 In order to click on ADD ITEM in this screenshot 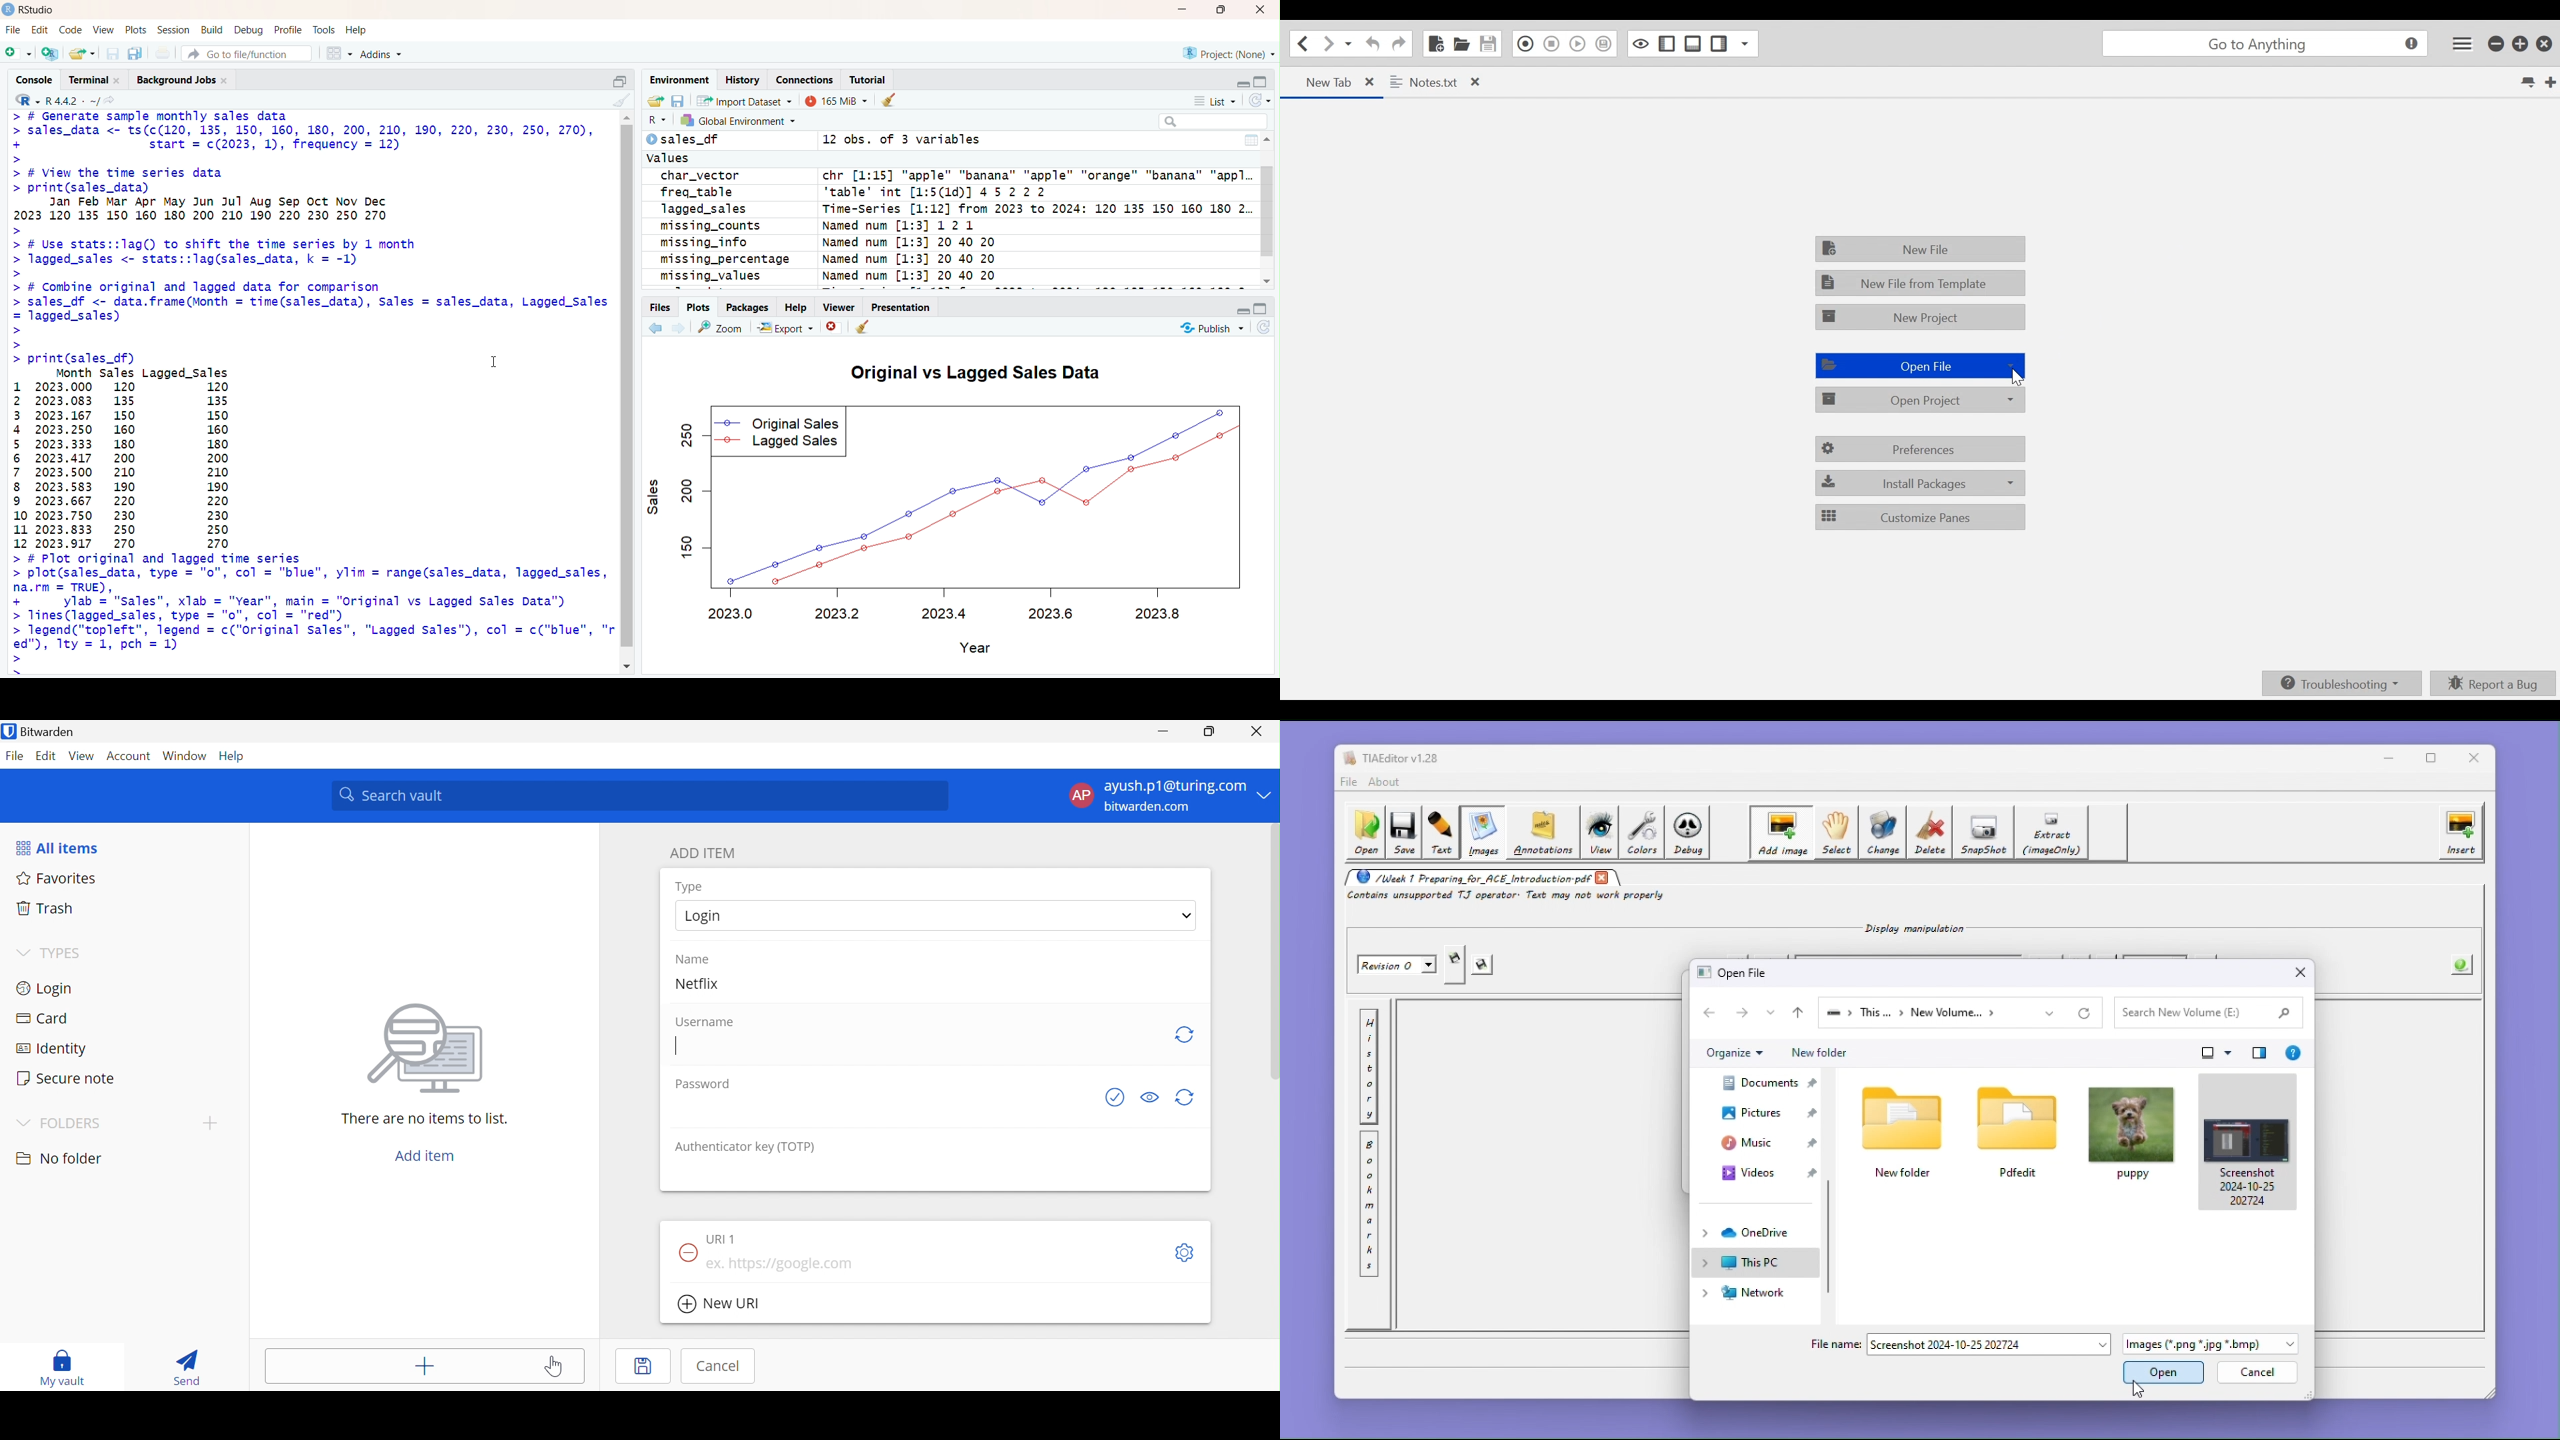, I will do `click(701, 853)`.